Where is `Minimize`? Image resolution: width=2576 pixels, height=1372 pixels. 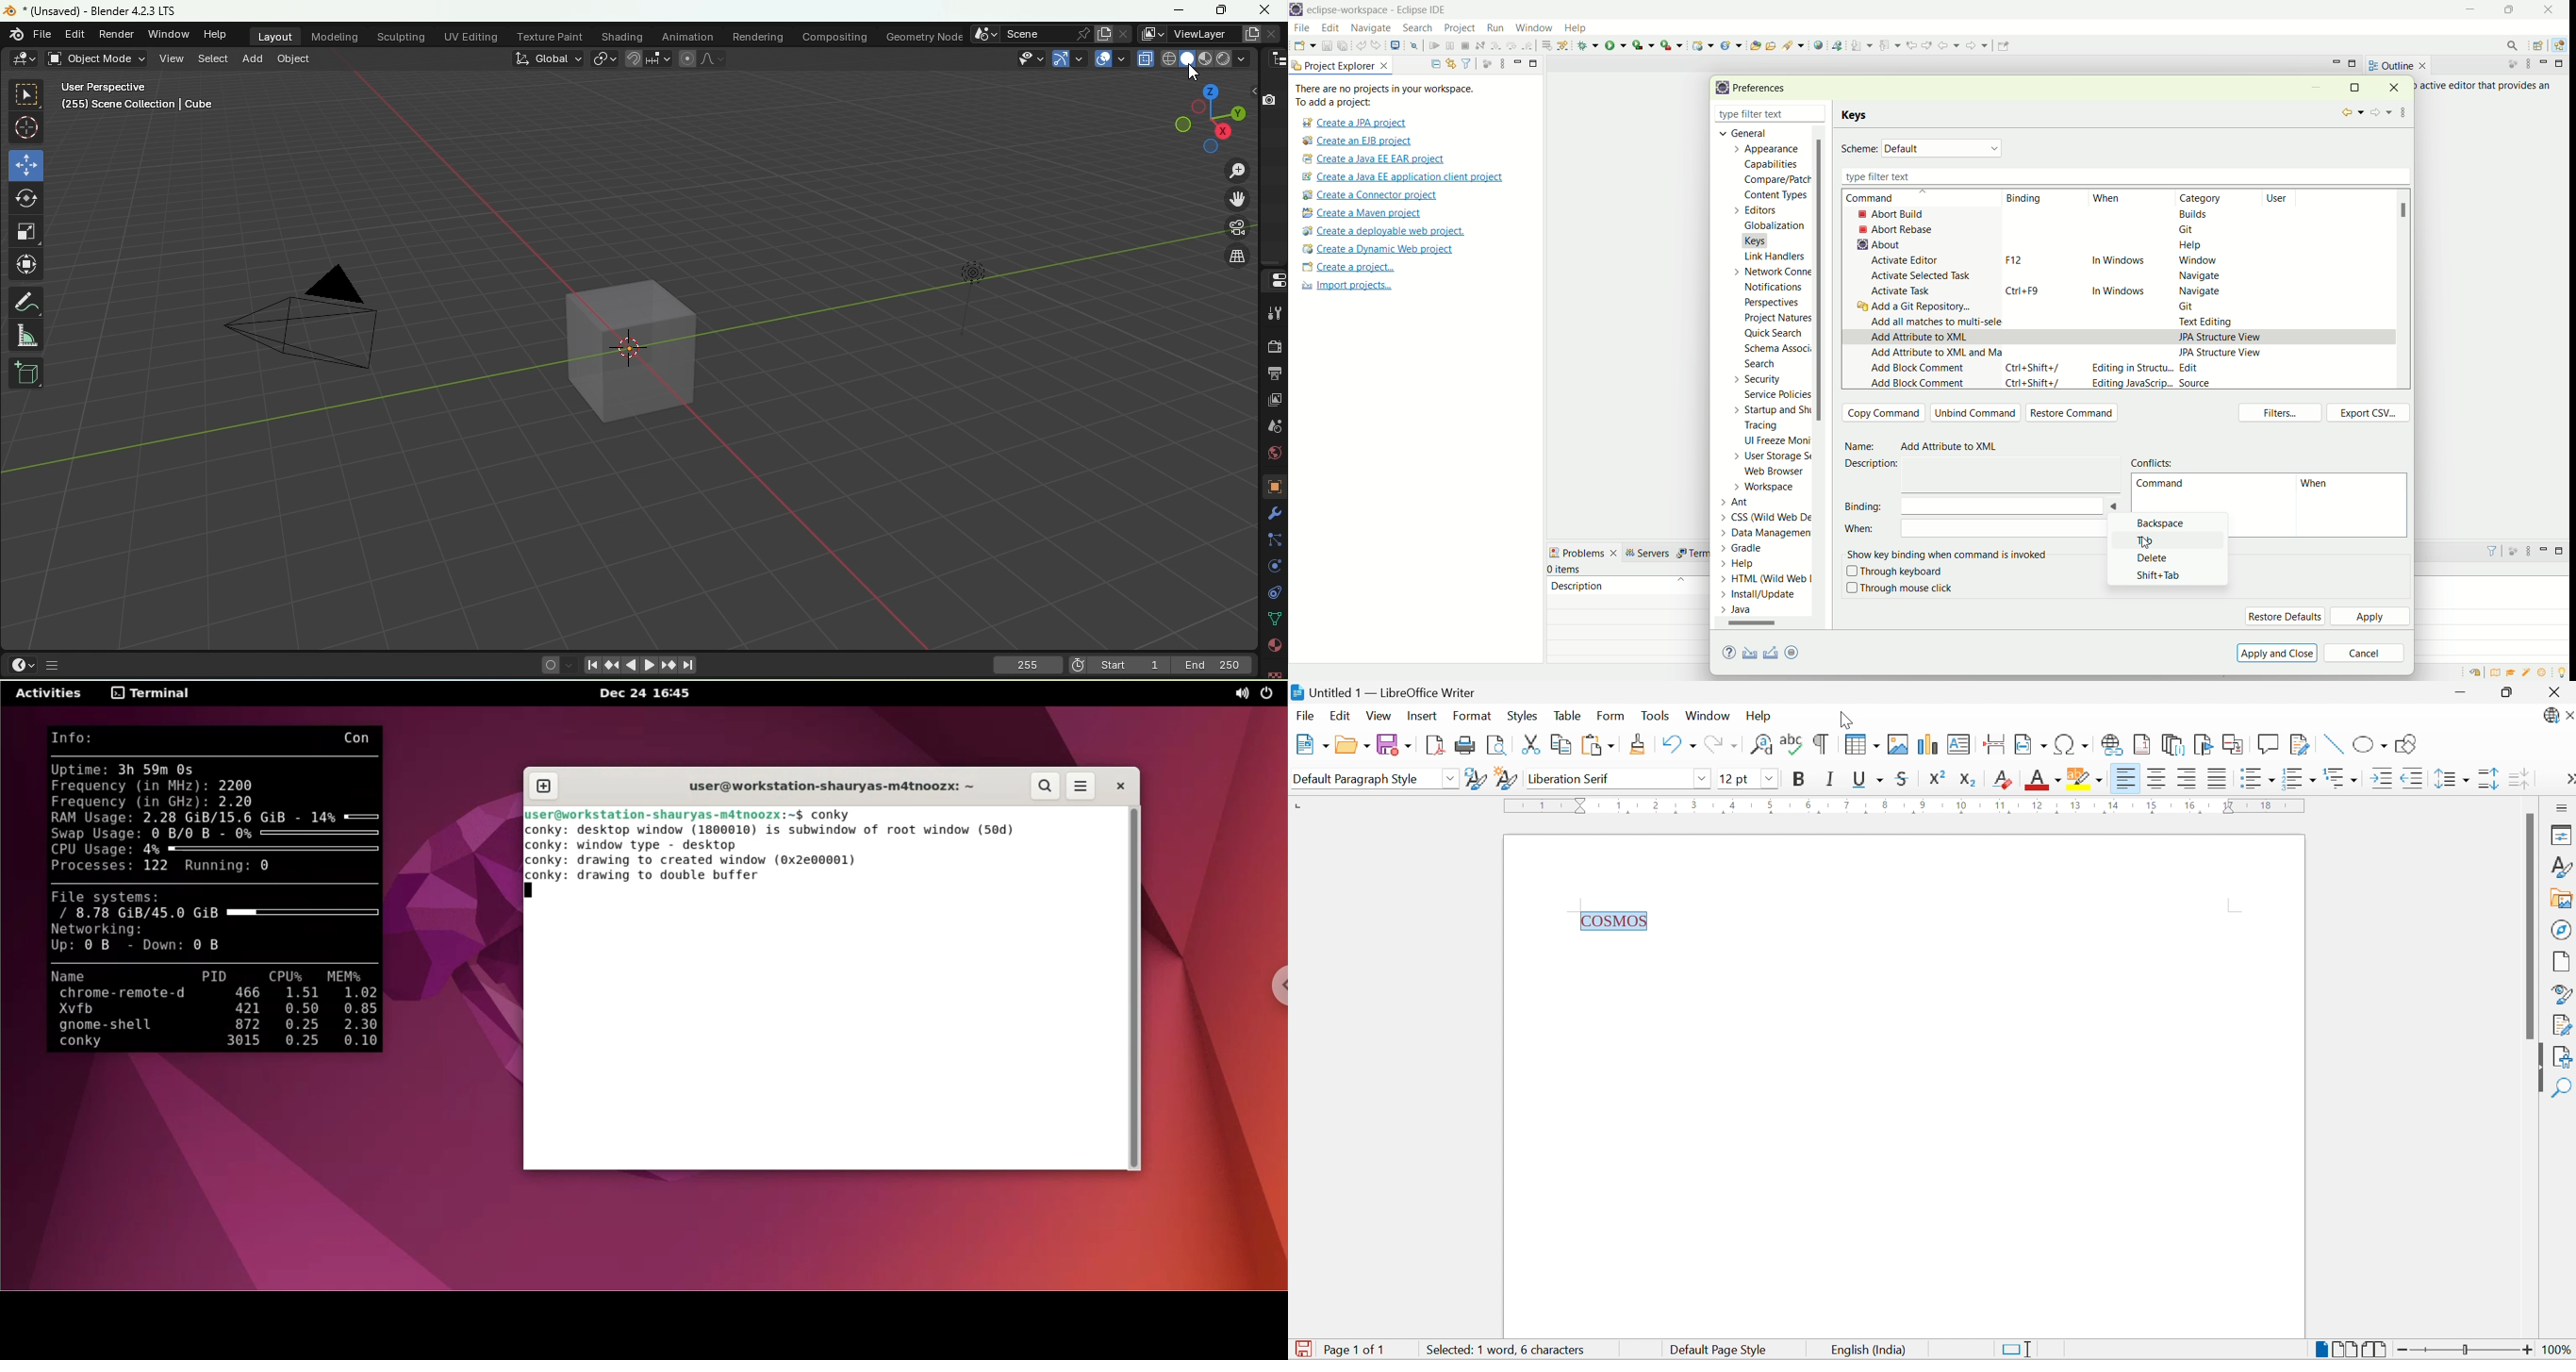 Minimize is located at coordinates (2456, 692).